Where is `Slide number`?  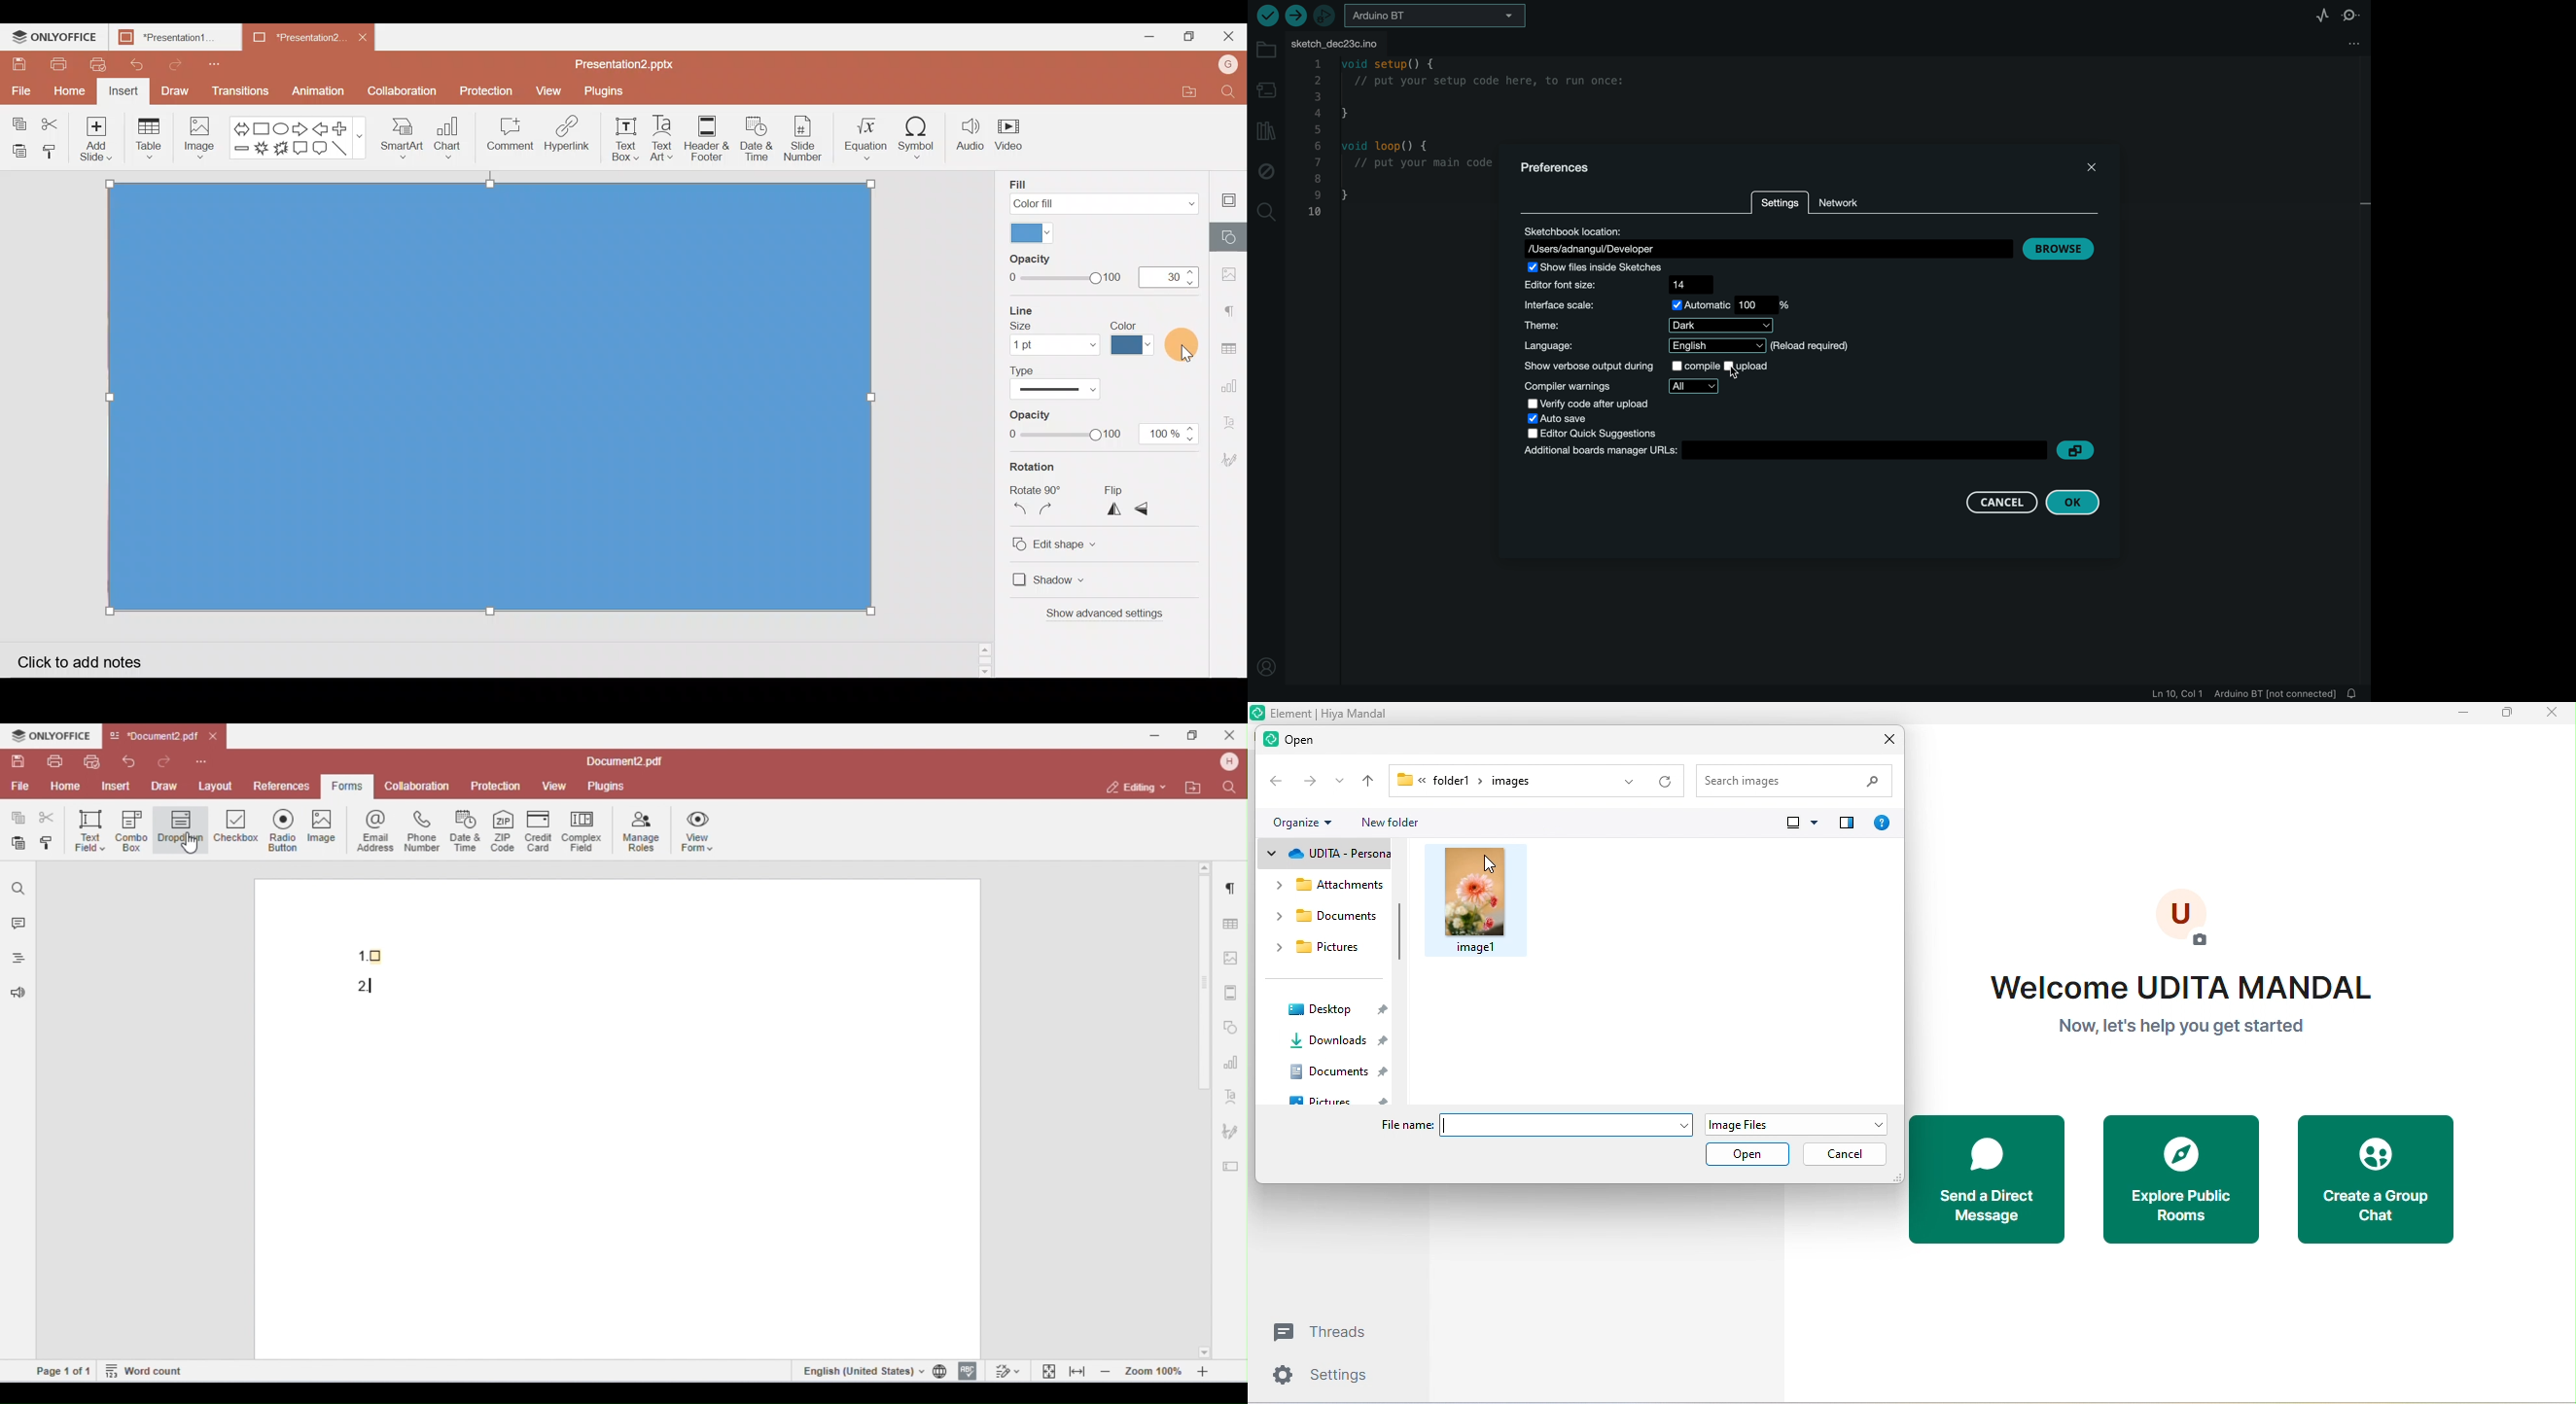 Slide number is located at coordinates (807, 137).